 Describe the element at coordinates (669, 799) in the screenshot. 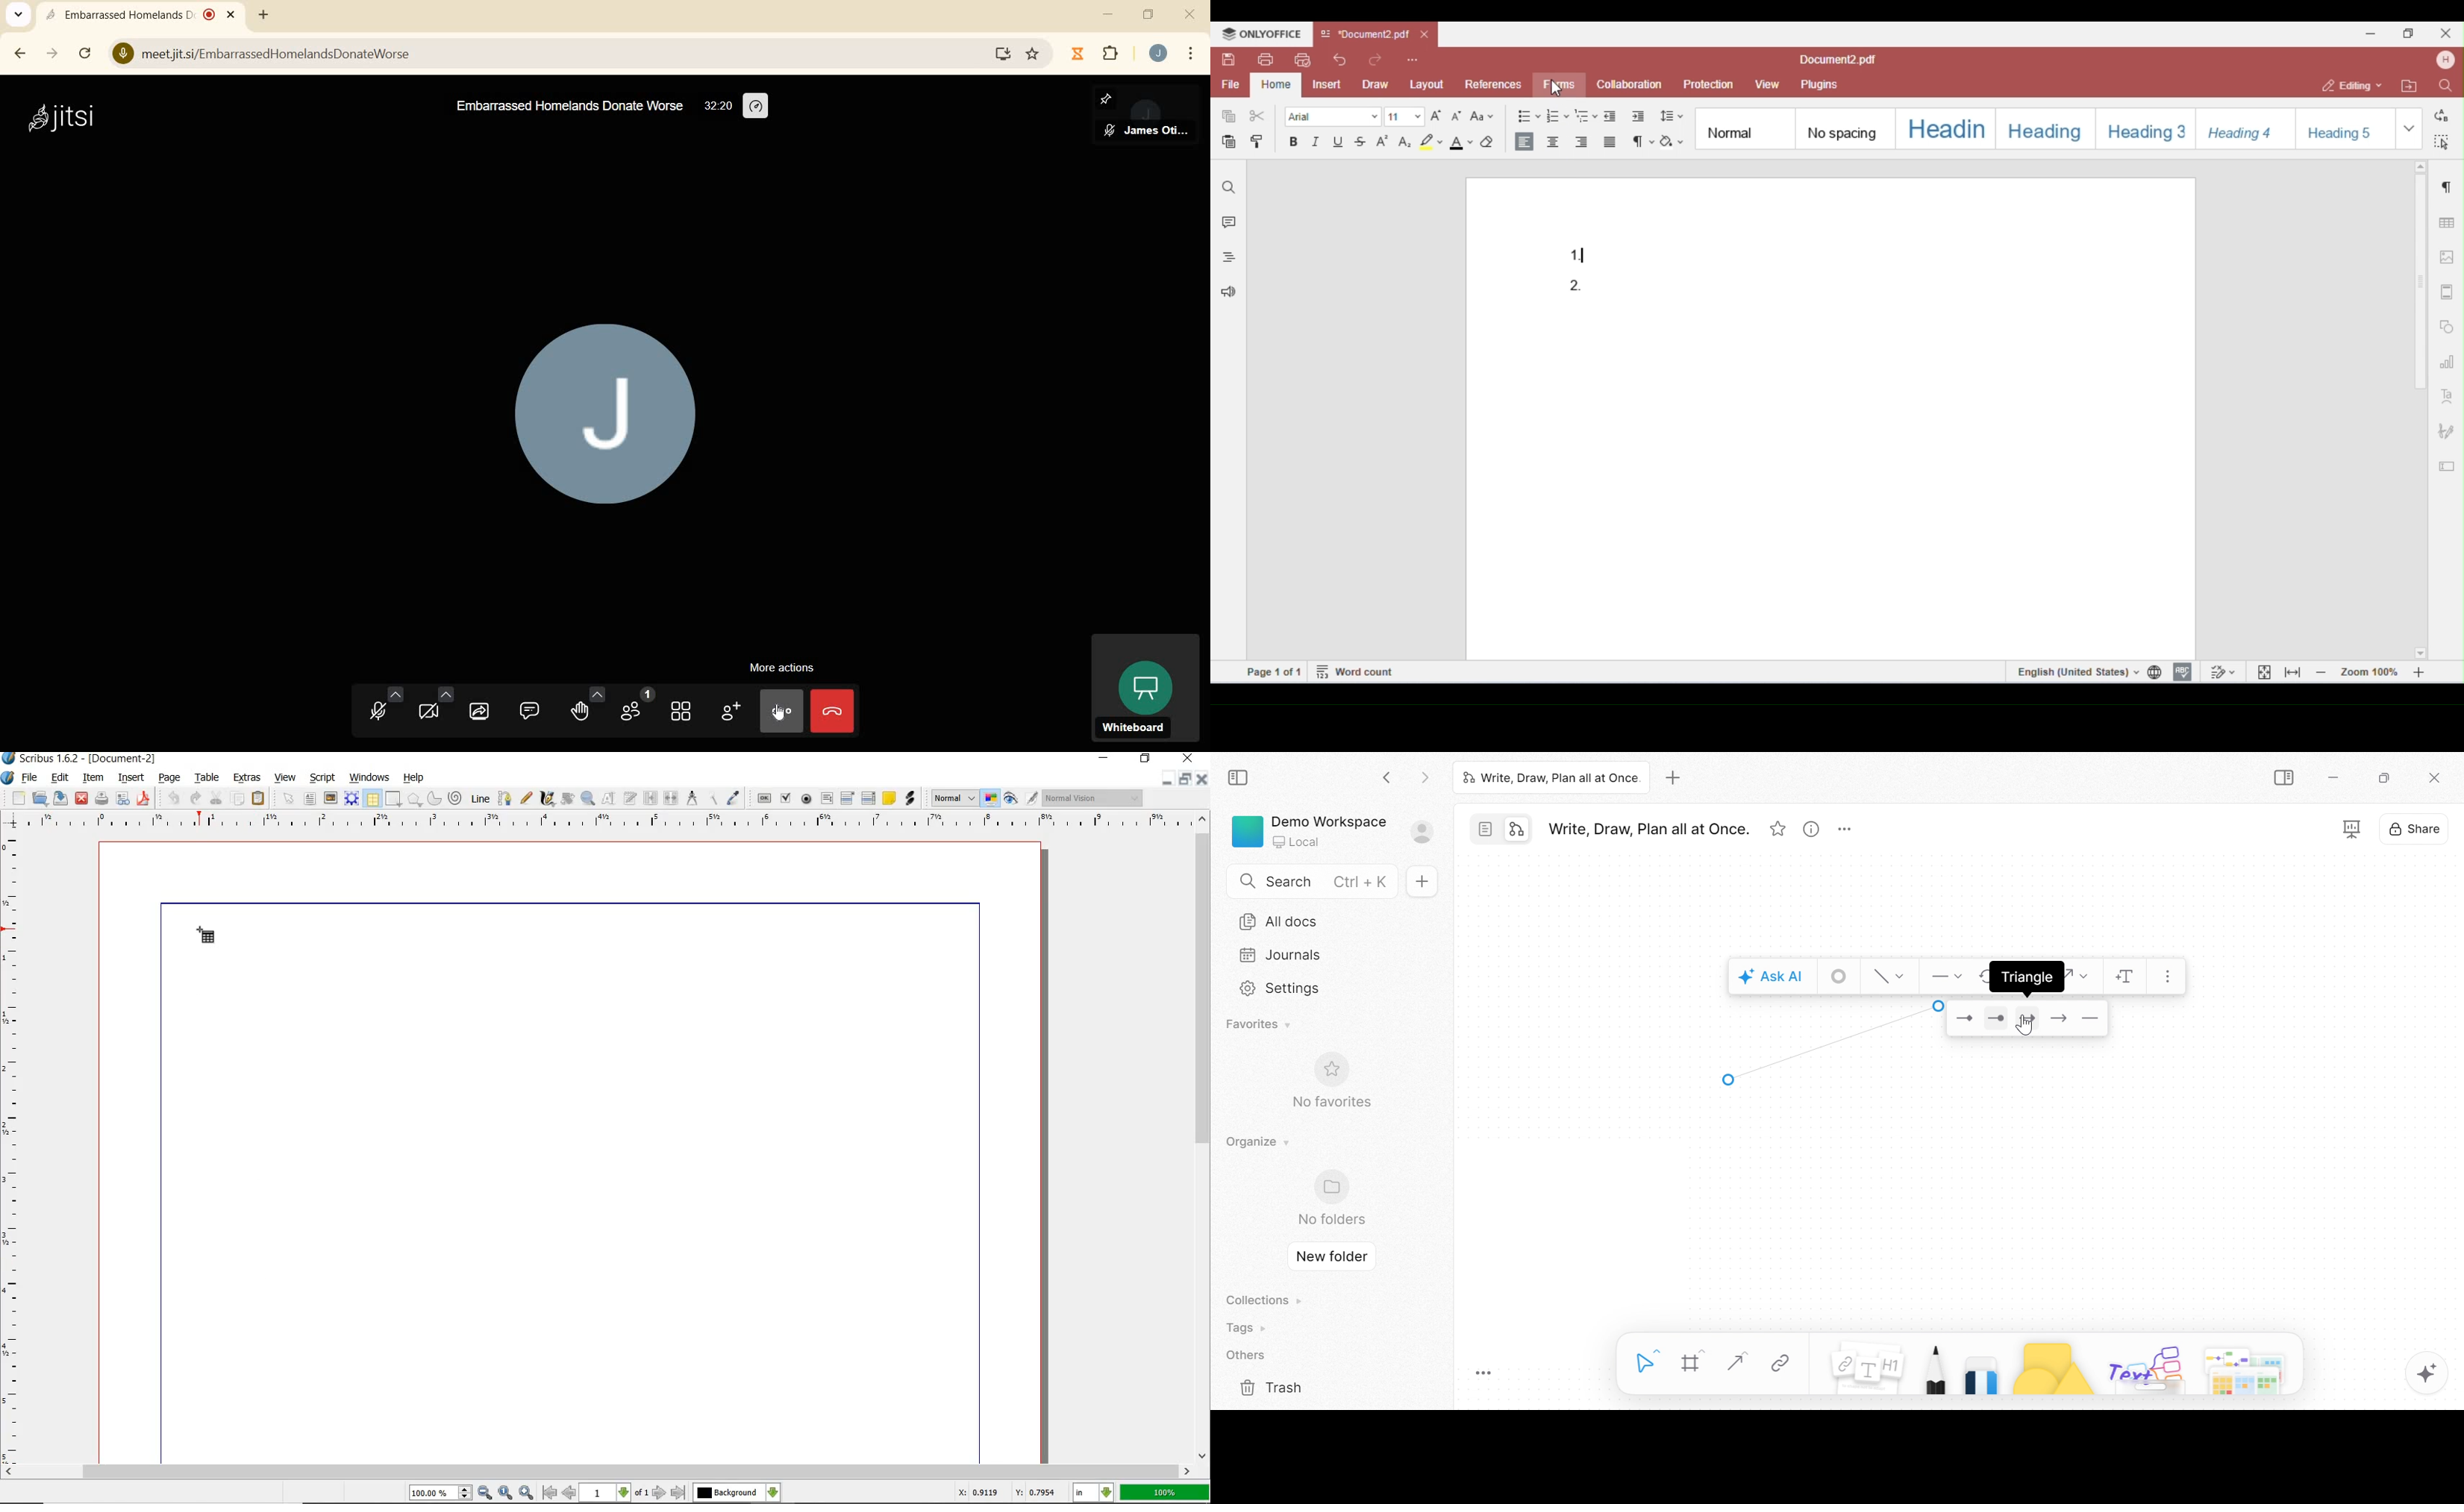

I see `unlink text frame` at that location.